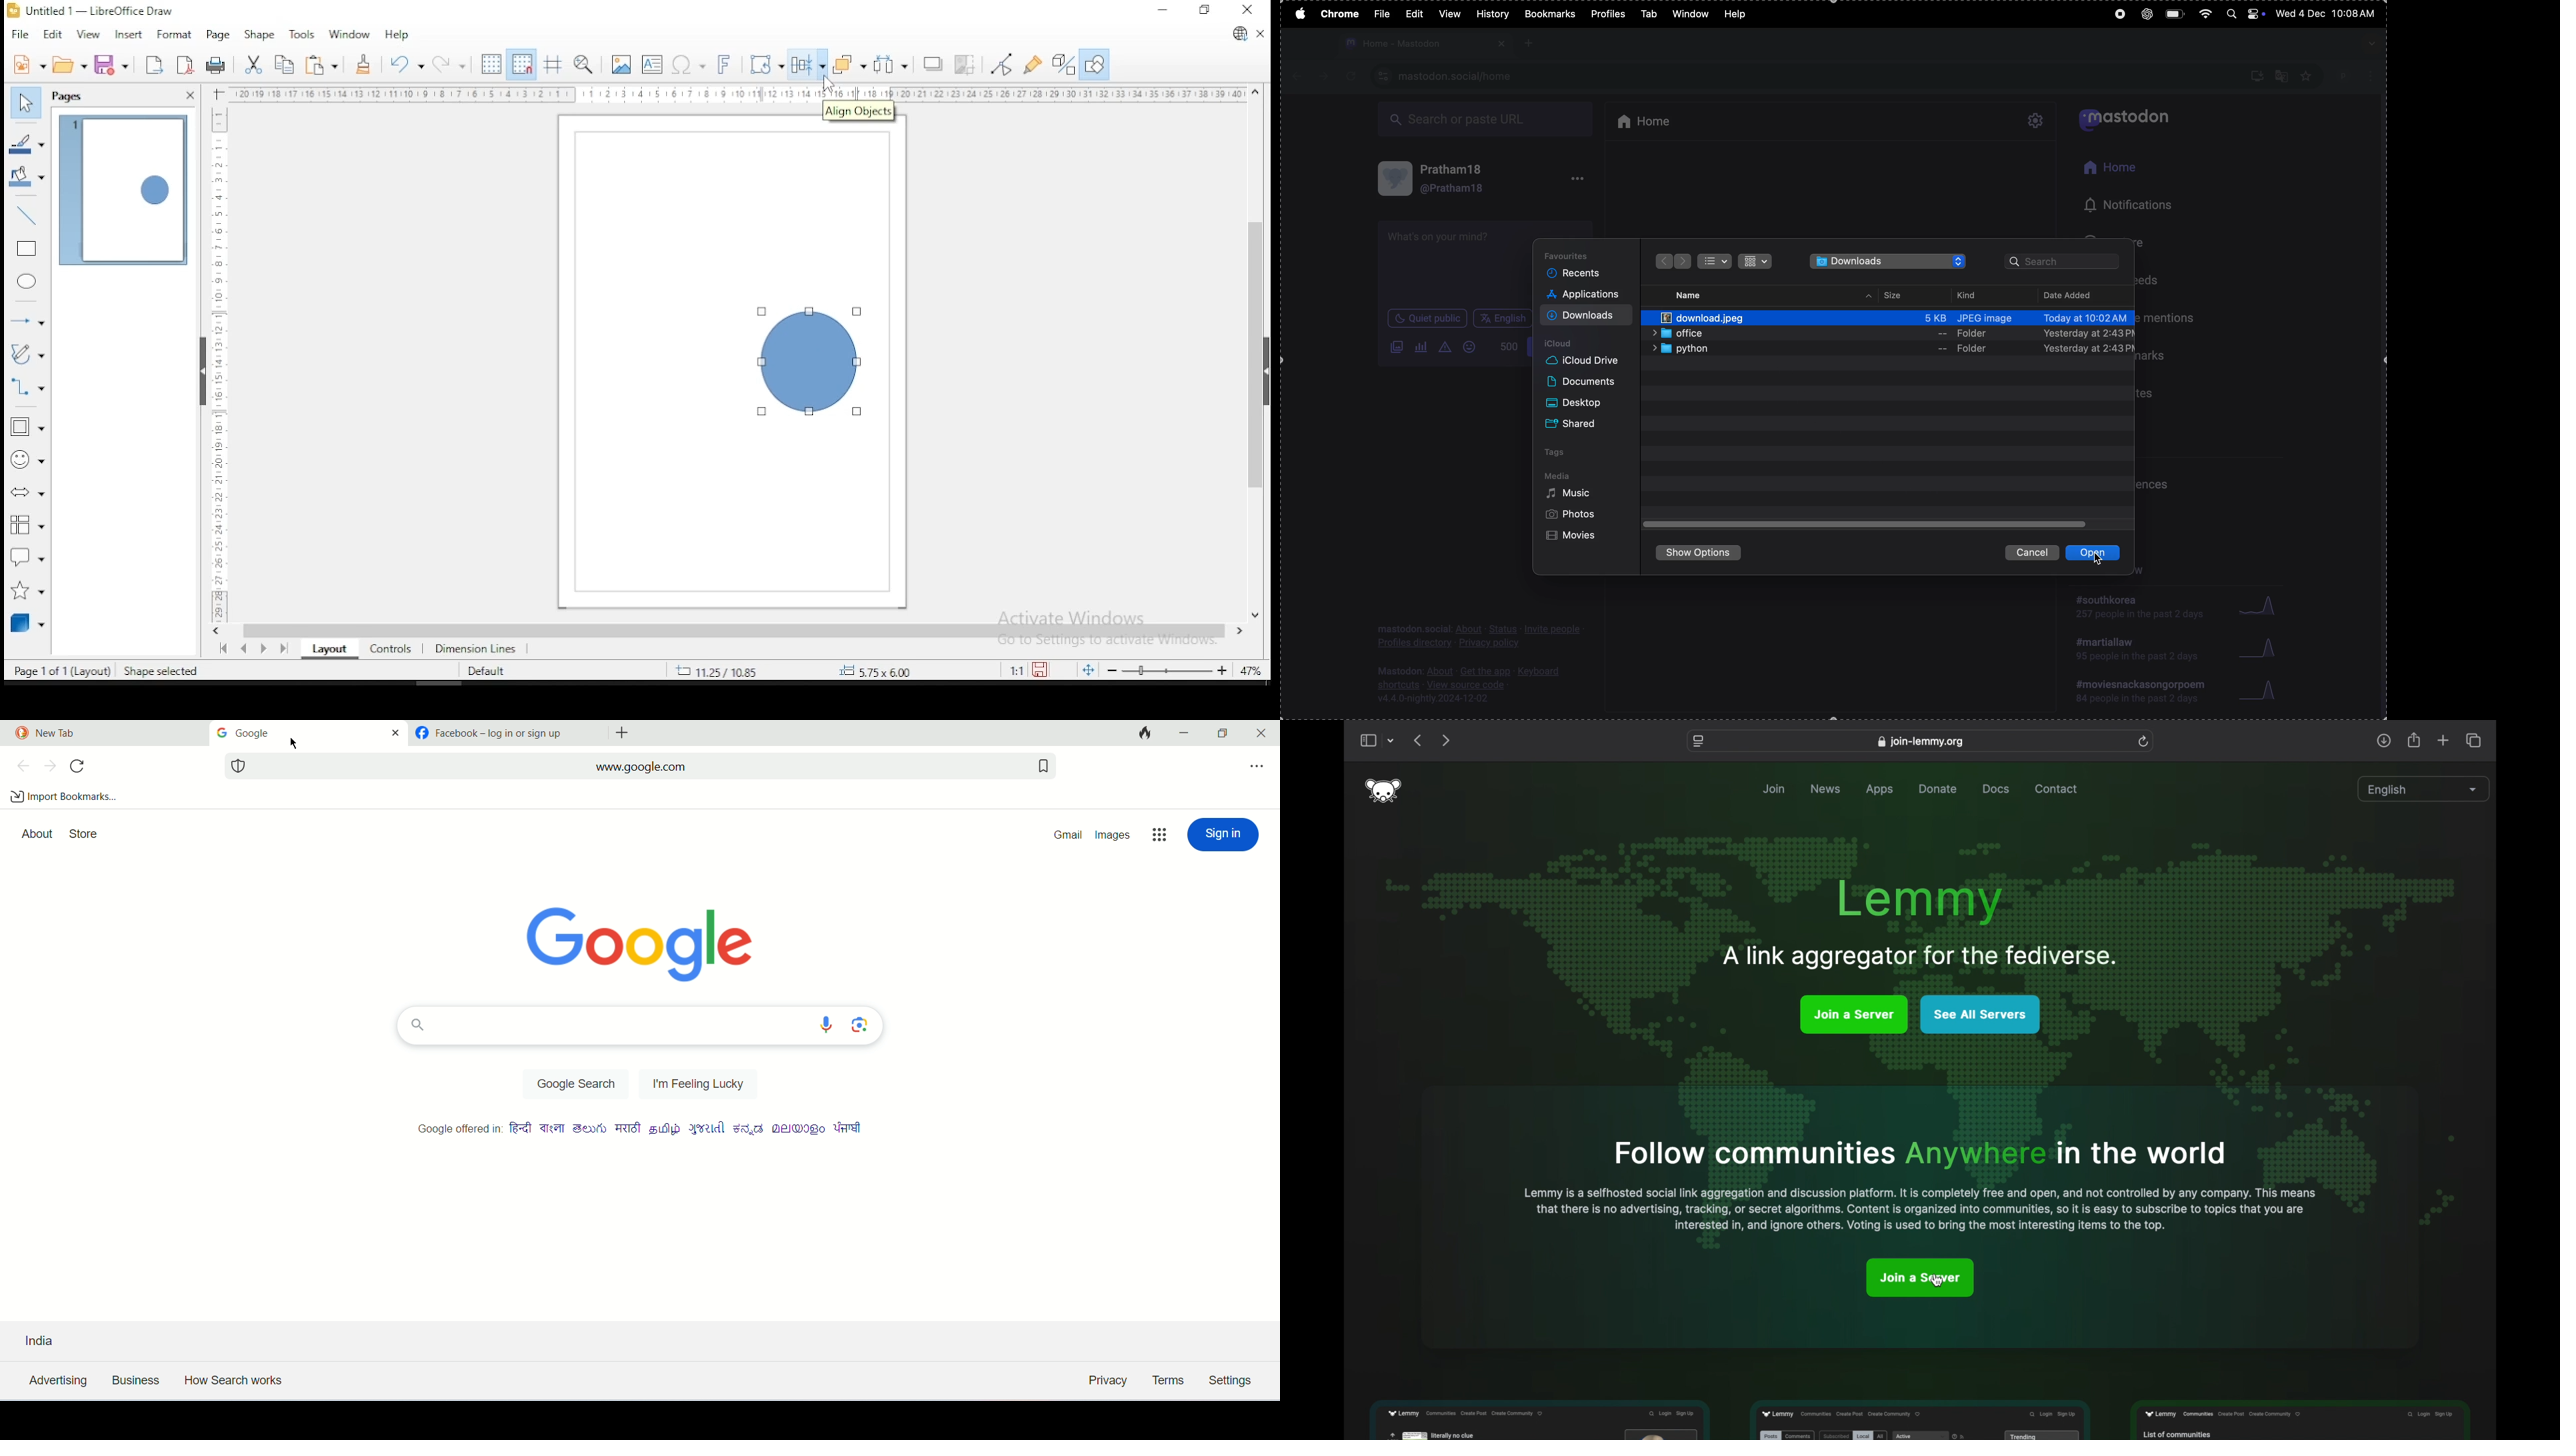 This screenshot has width=2576, height=1456. Describe the element at coordinates (1869, 297) in the screenshot. I see `drop up` at that location.